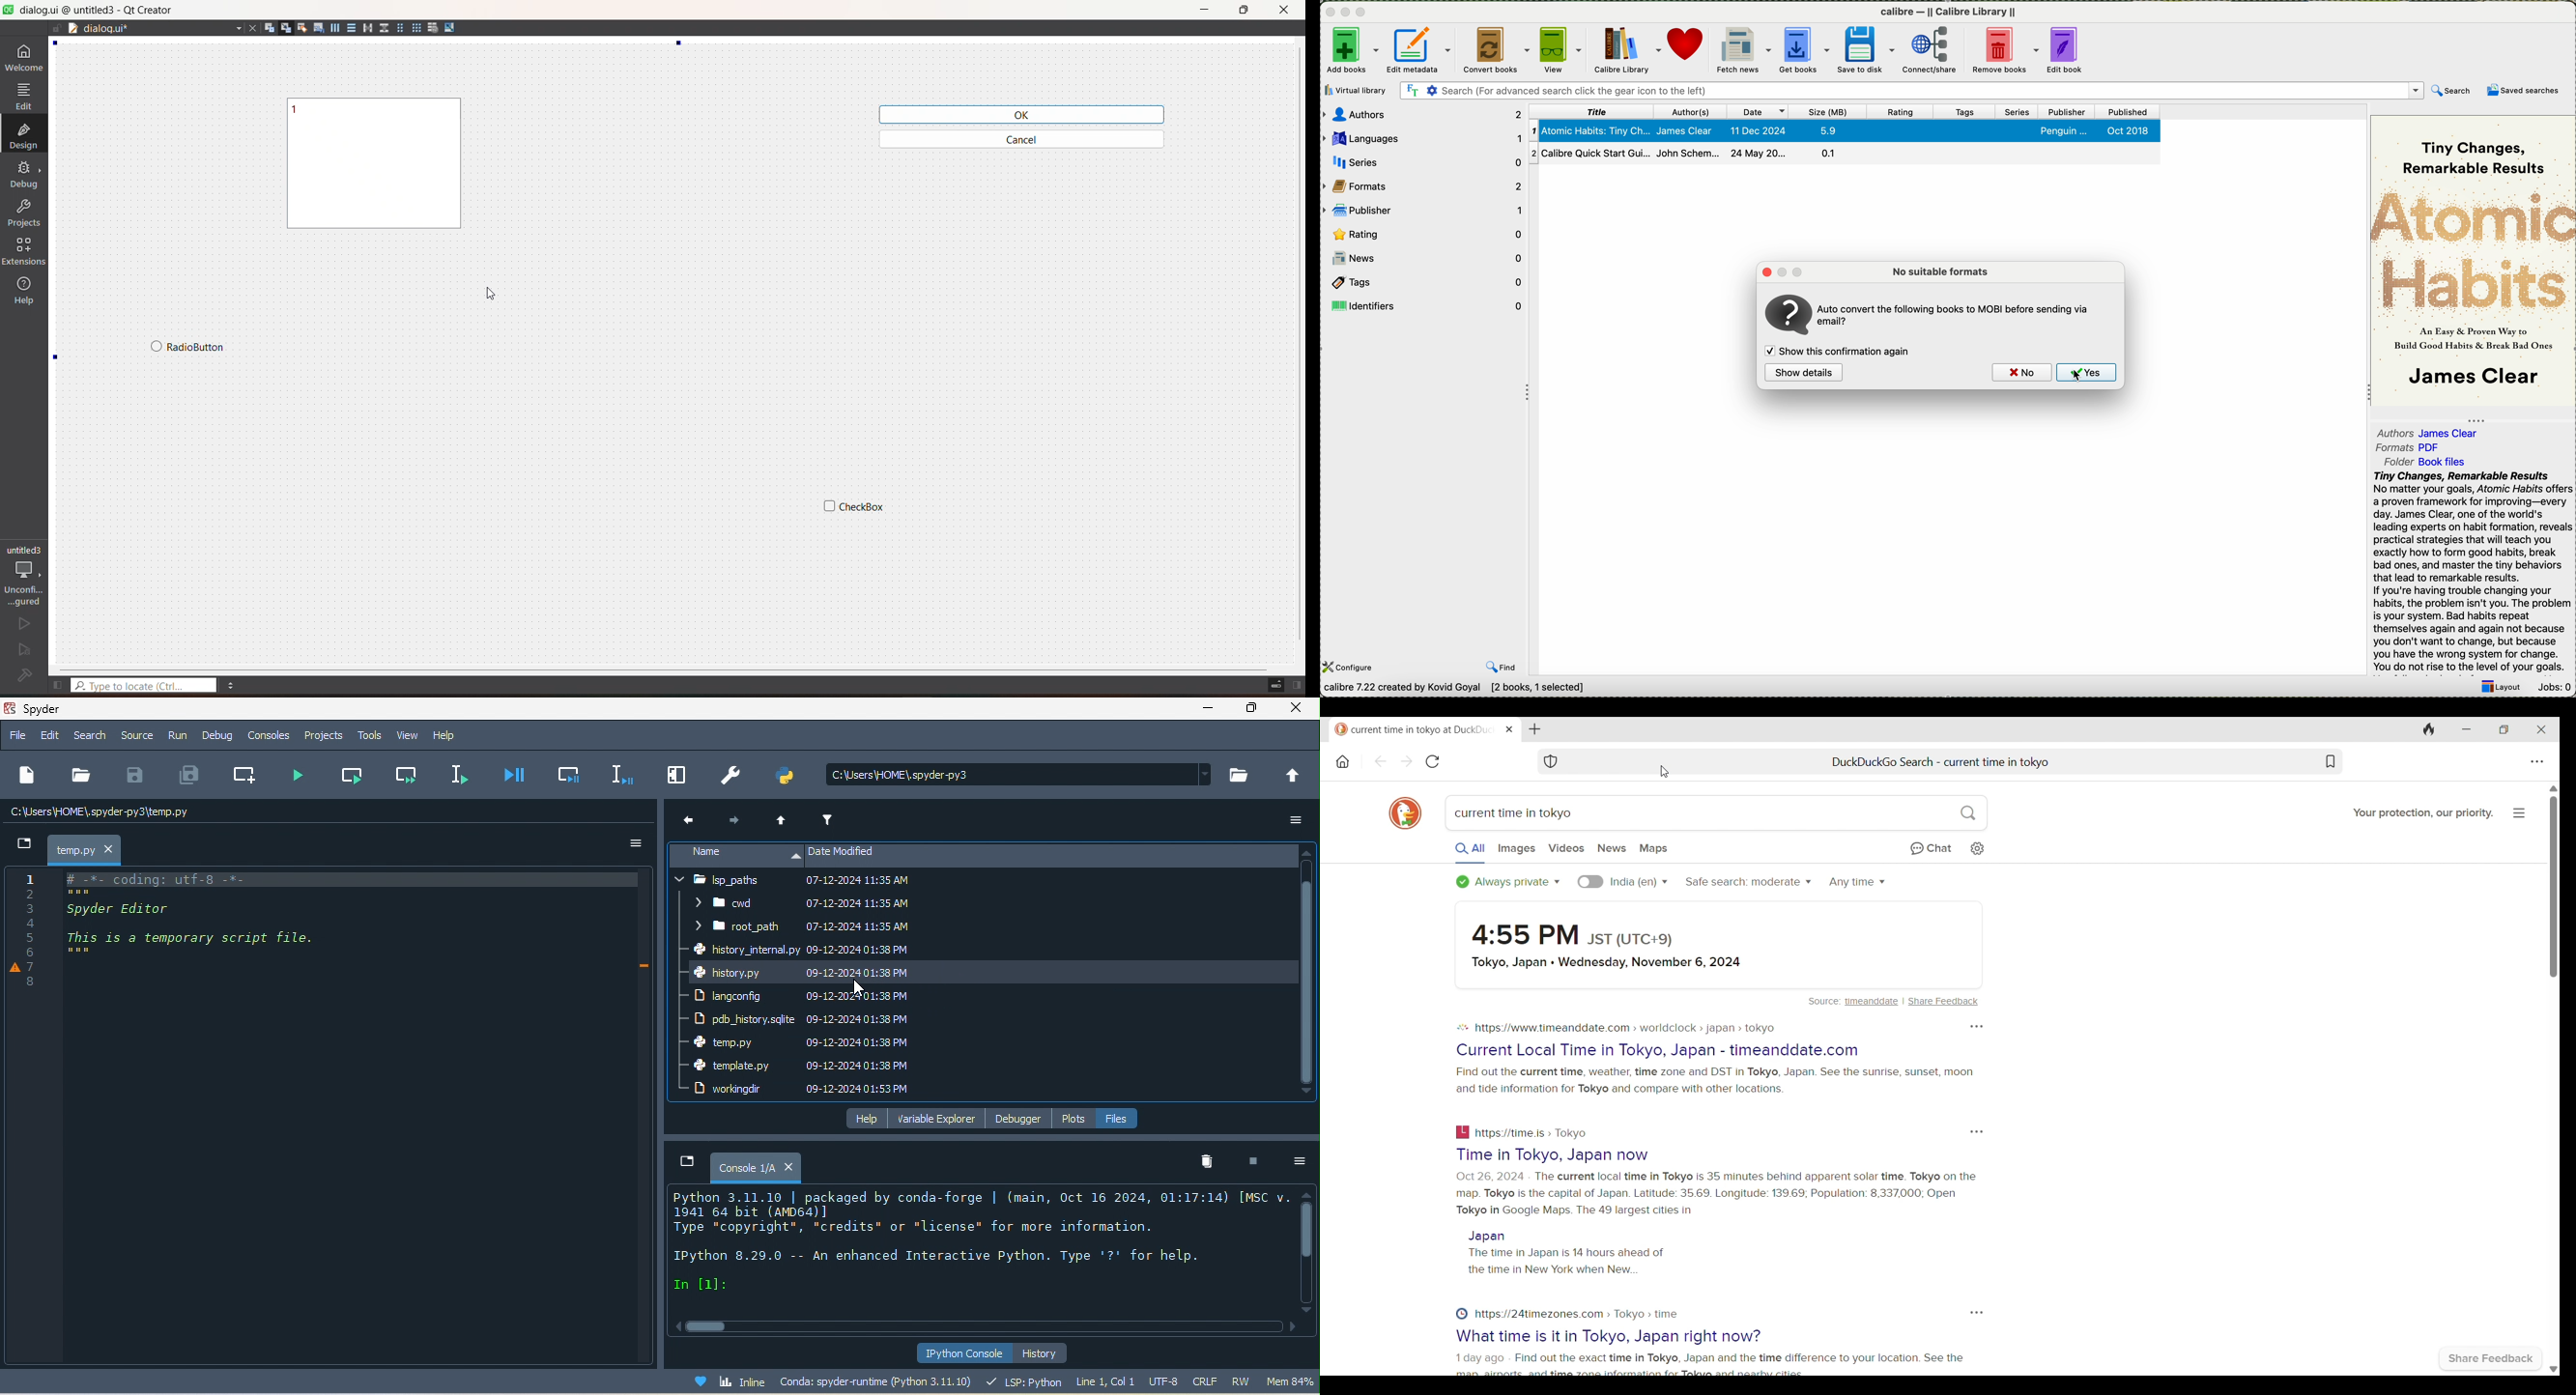  I want to click on mem 83%, so click(1291, 1381).